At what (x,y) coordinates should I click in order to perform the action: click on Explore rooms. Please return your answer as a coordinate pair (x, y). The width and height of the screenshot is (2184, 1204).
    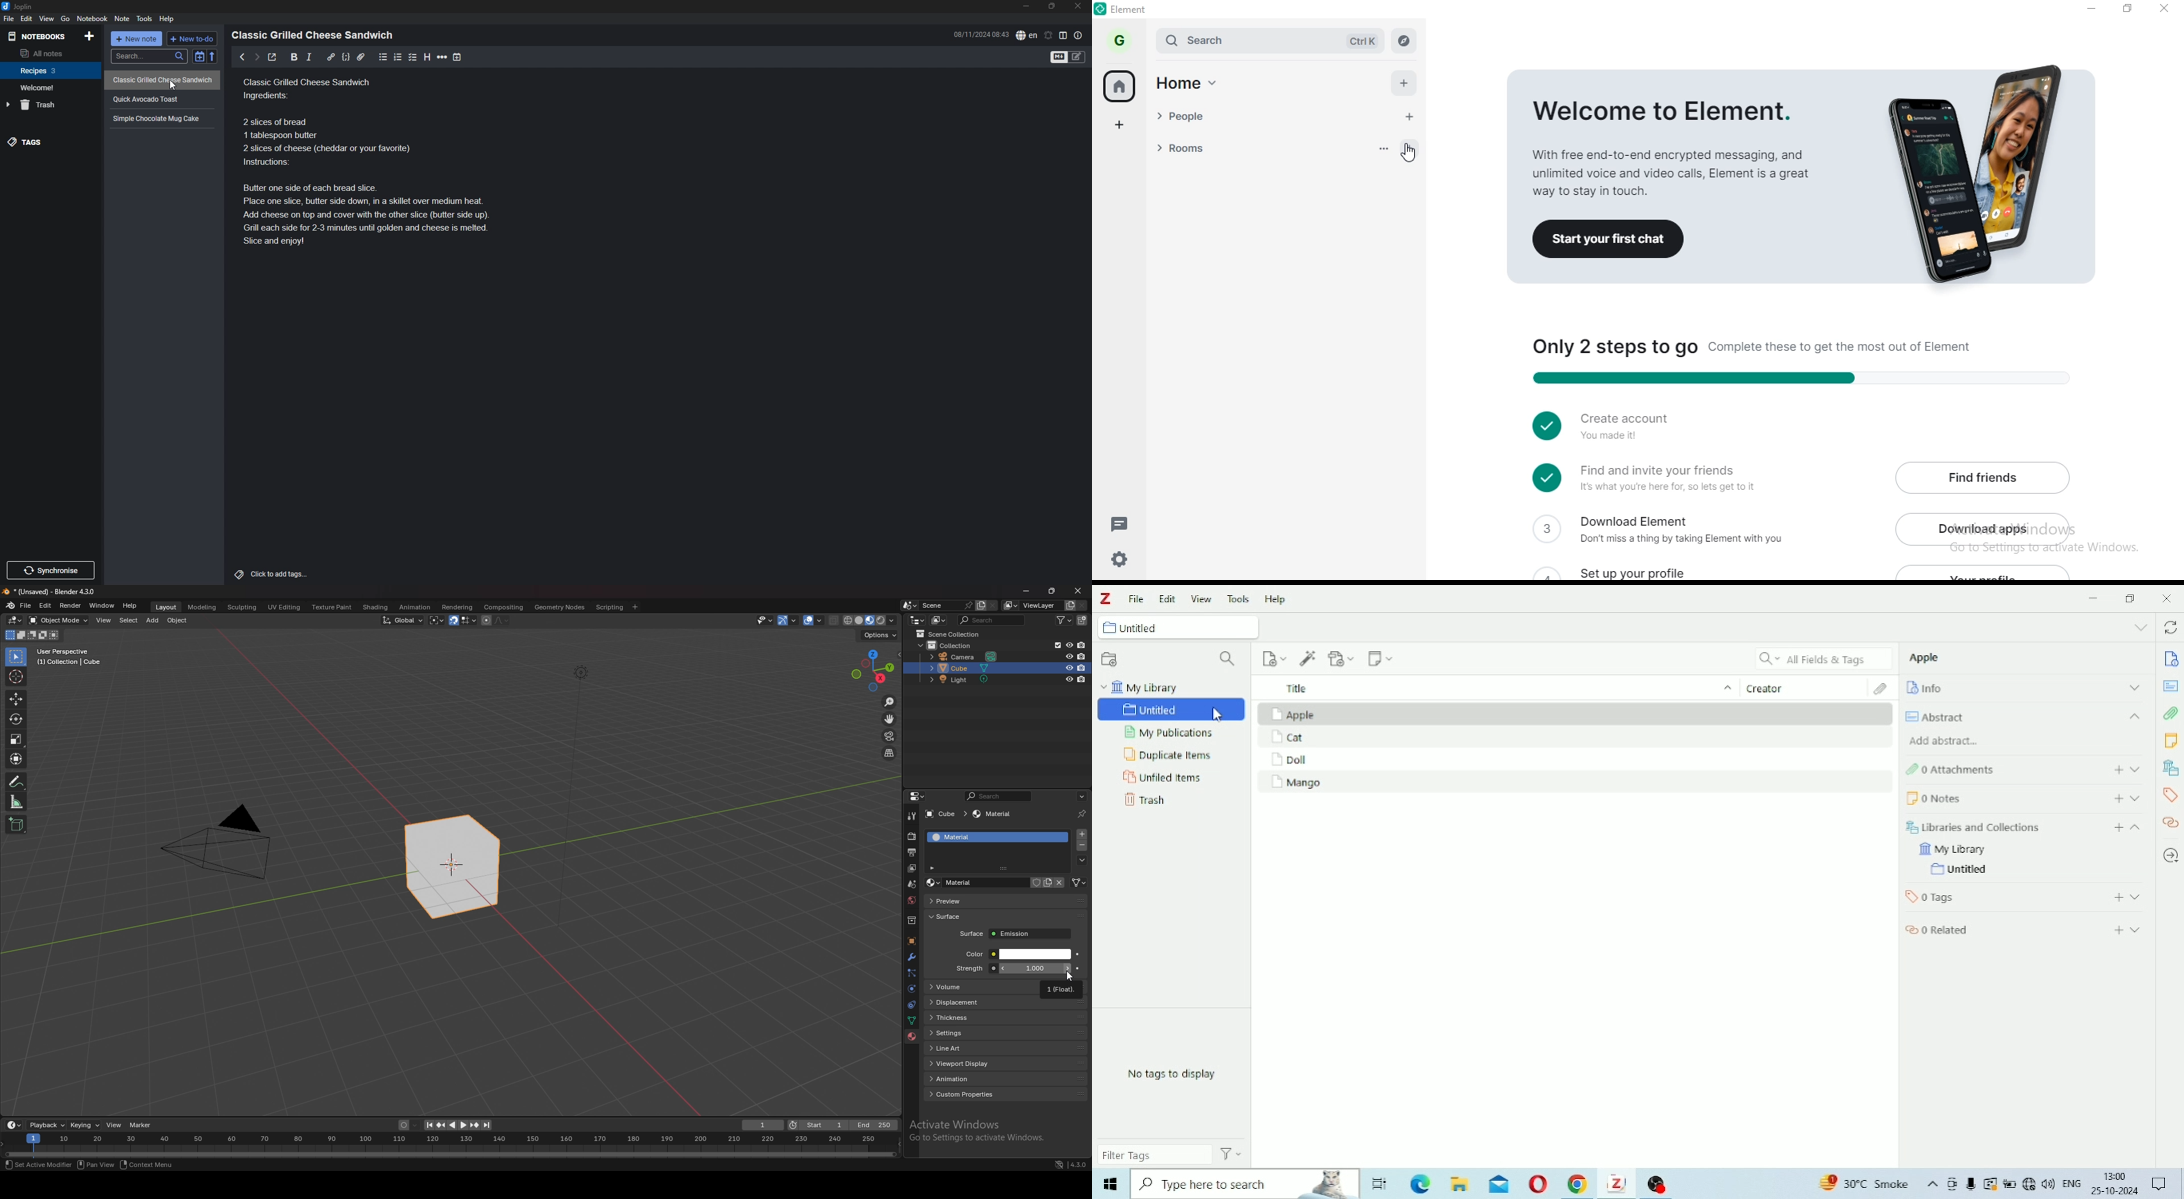
    Looking at the image, I should click on (1405, 39).